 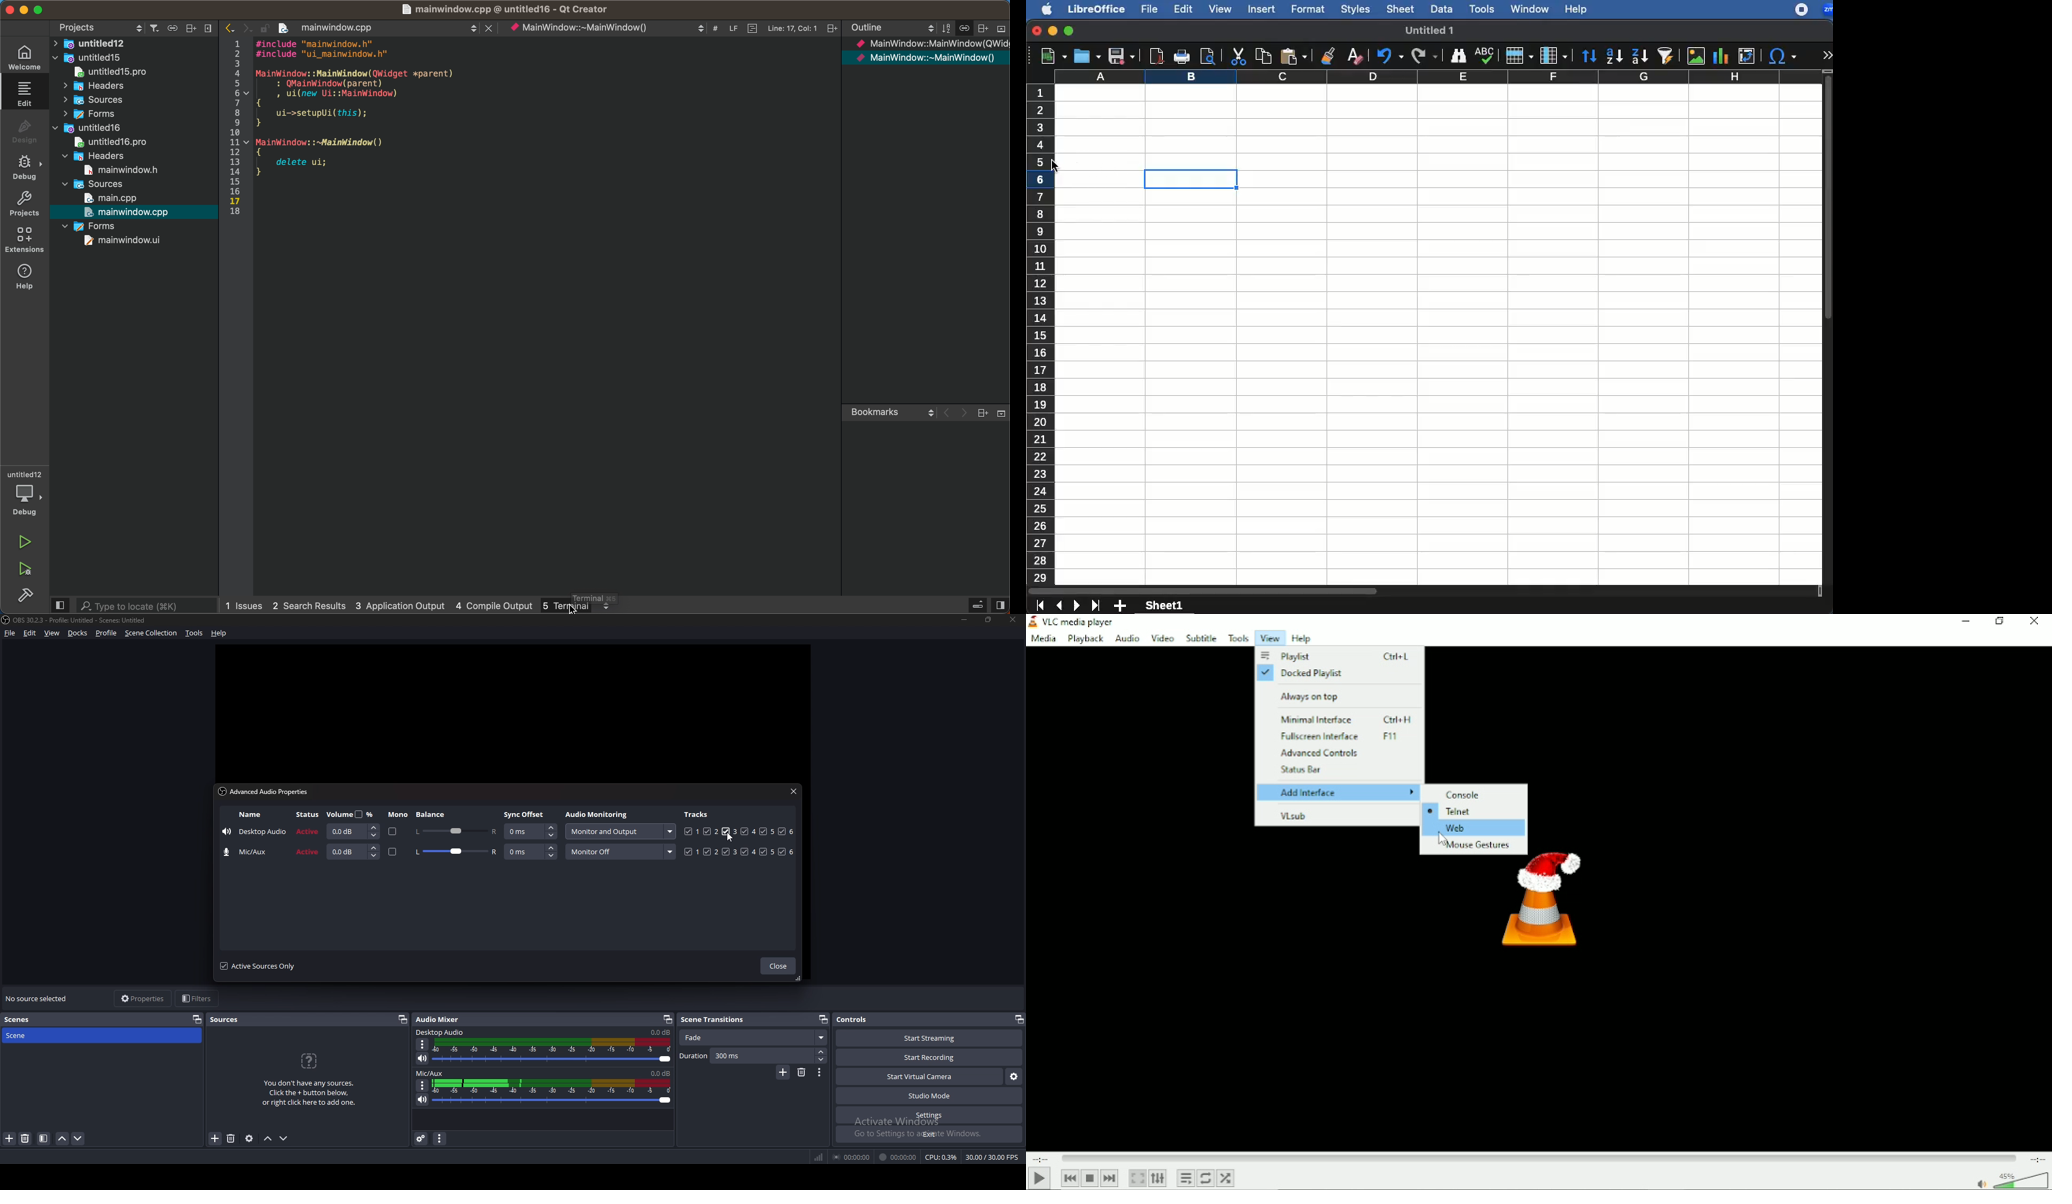 I want to click on studio mode, so click(x=929, y=1097).